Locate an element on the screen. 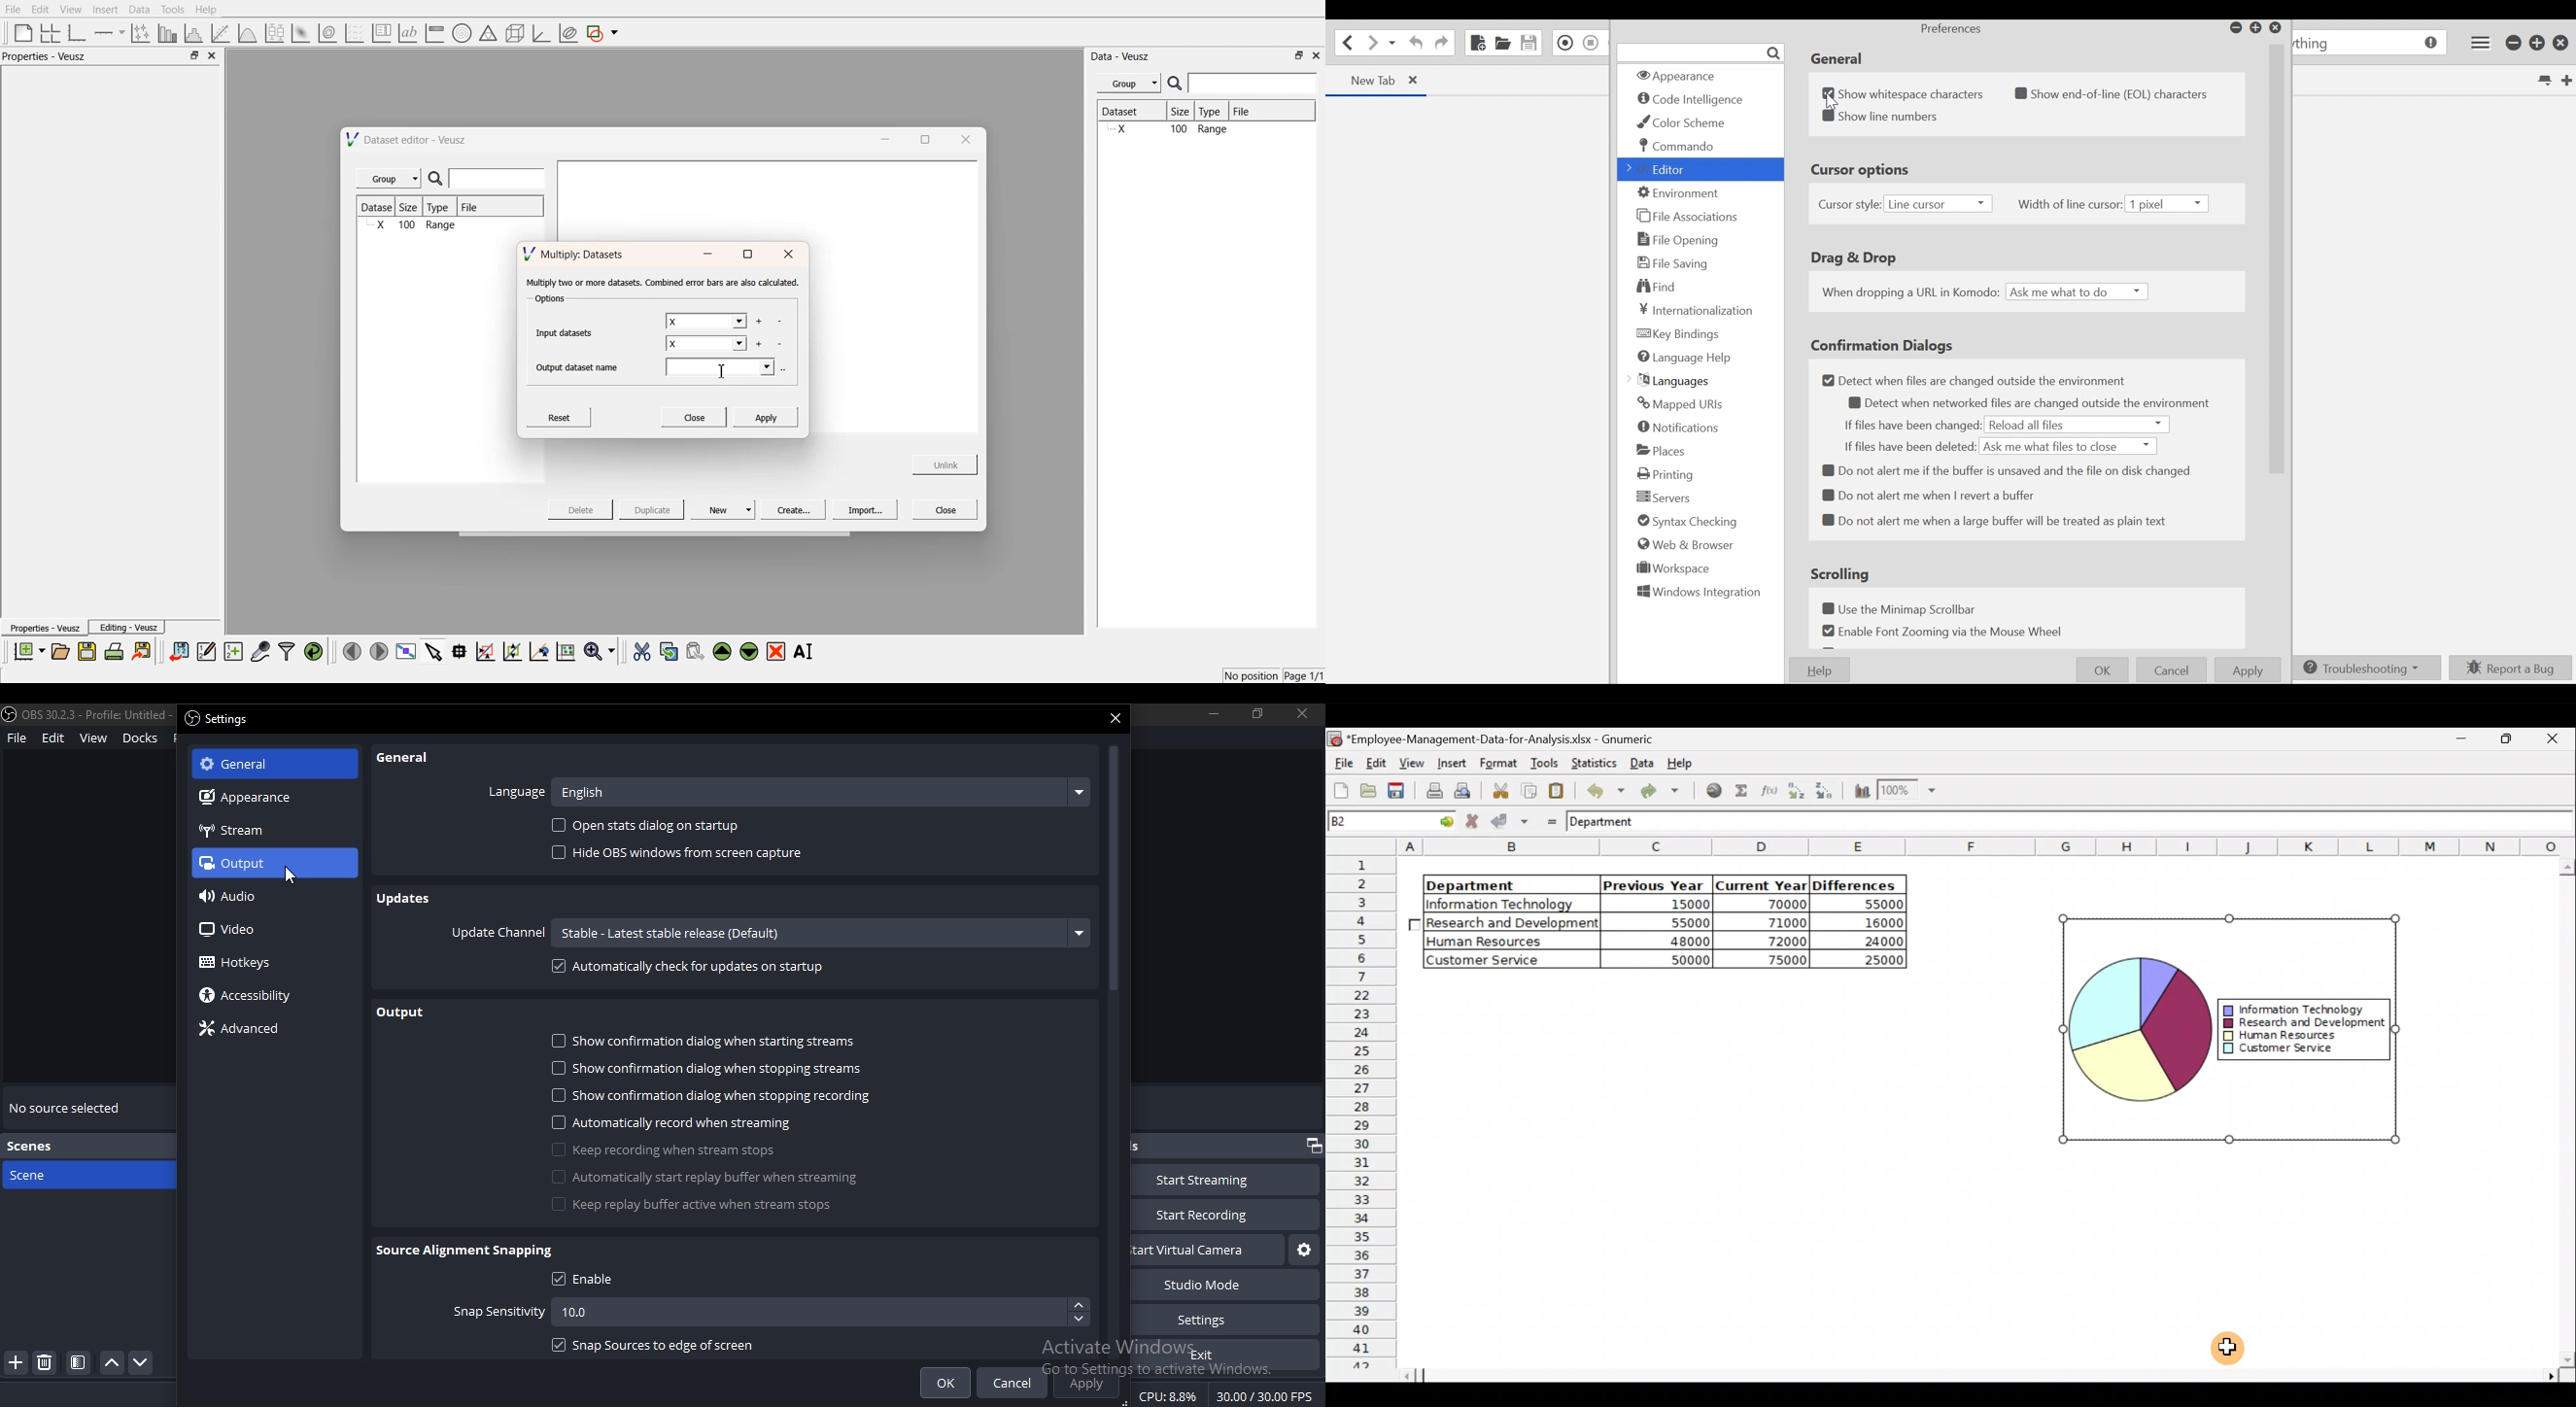  Sort in descending order is located at coordinates (1826, 791).